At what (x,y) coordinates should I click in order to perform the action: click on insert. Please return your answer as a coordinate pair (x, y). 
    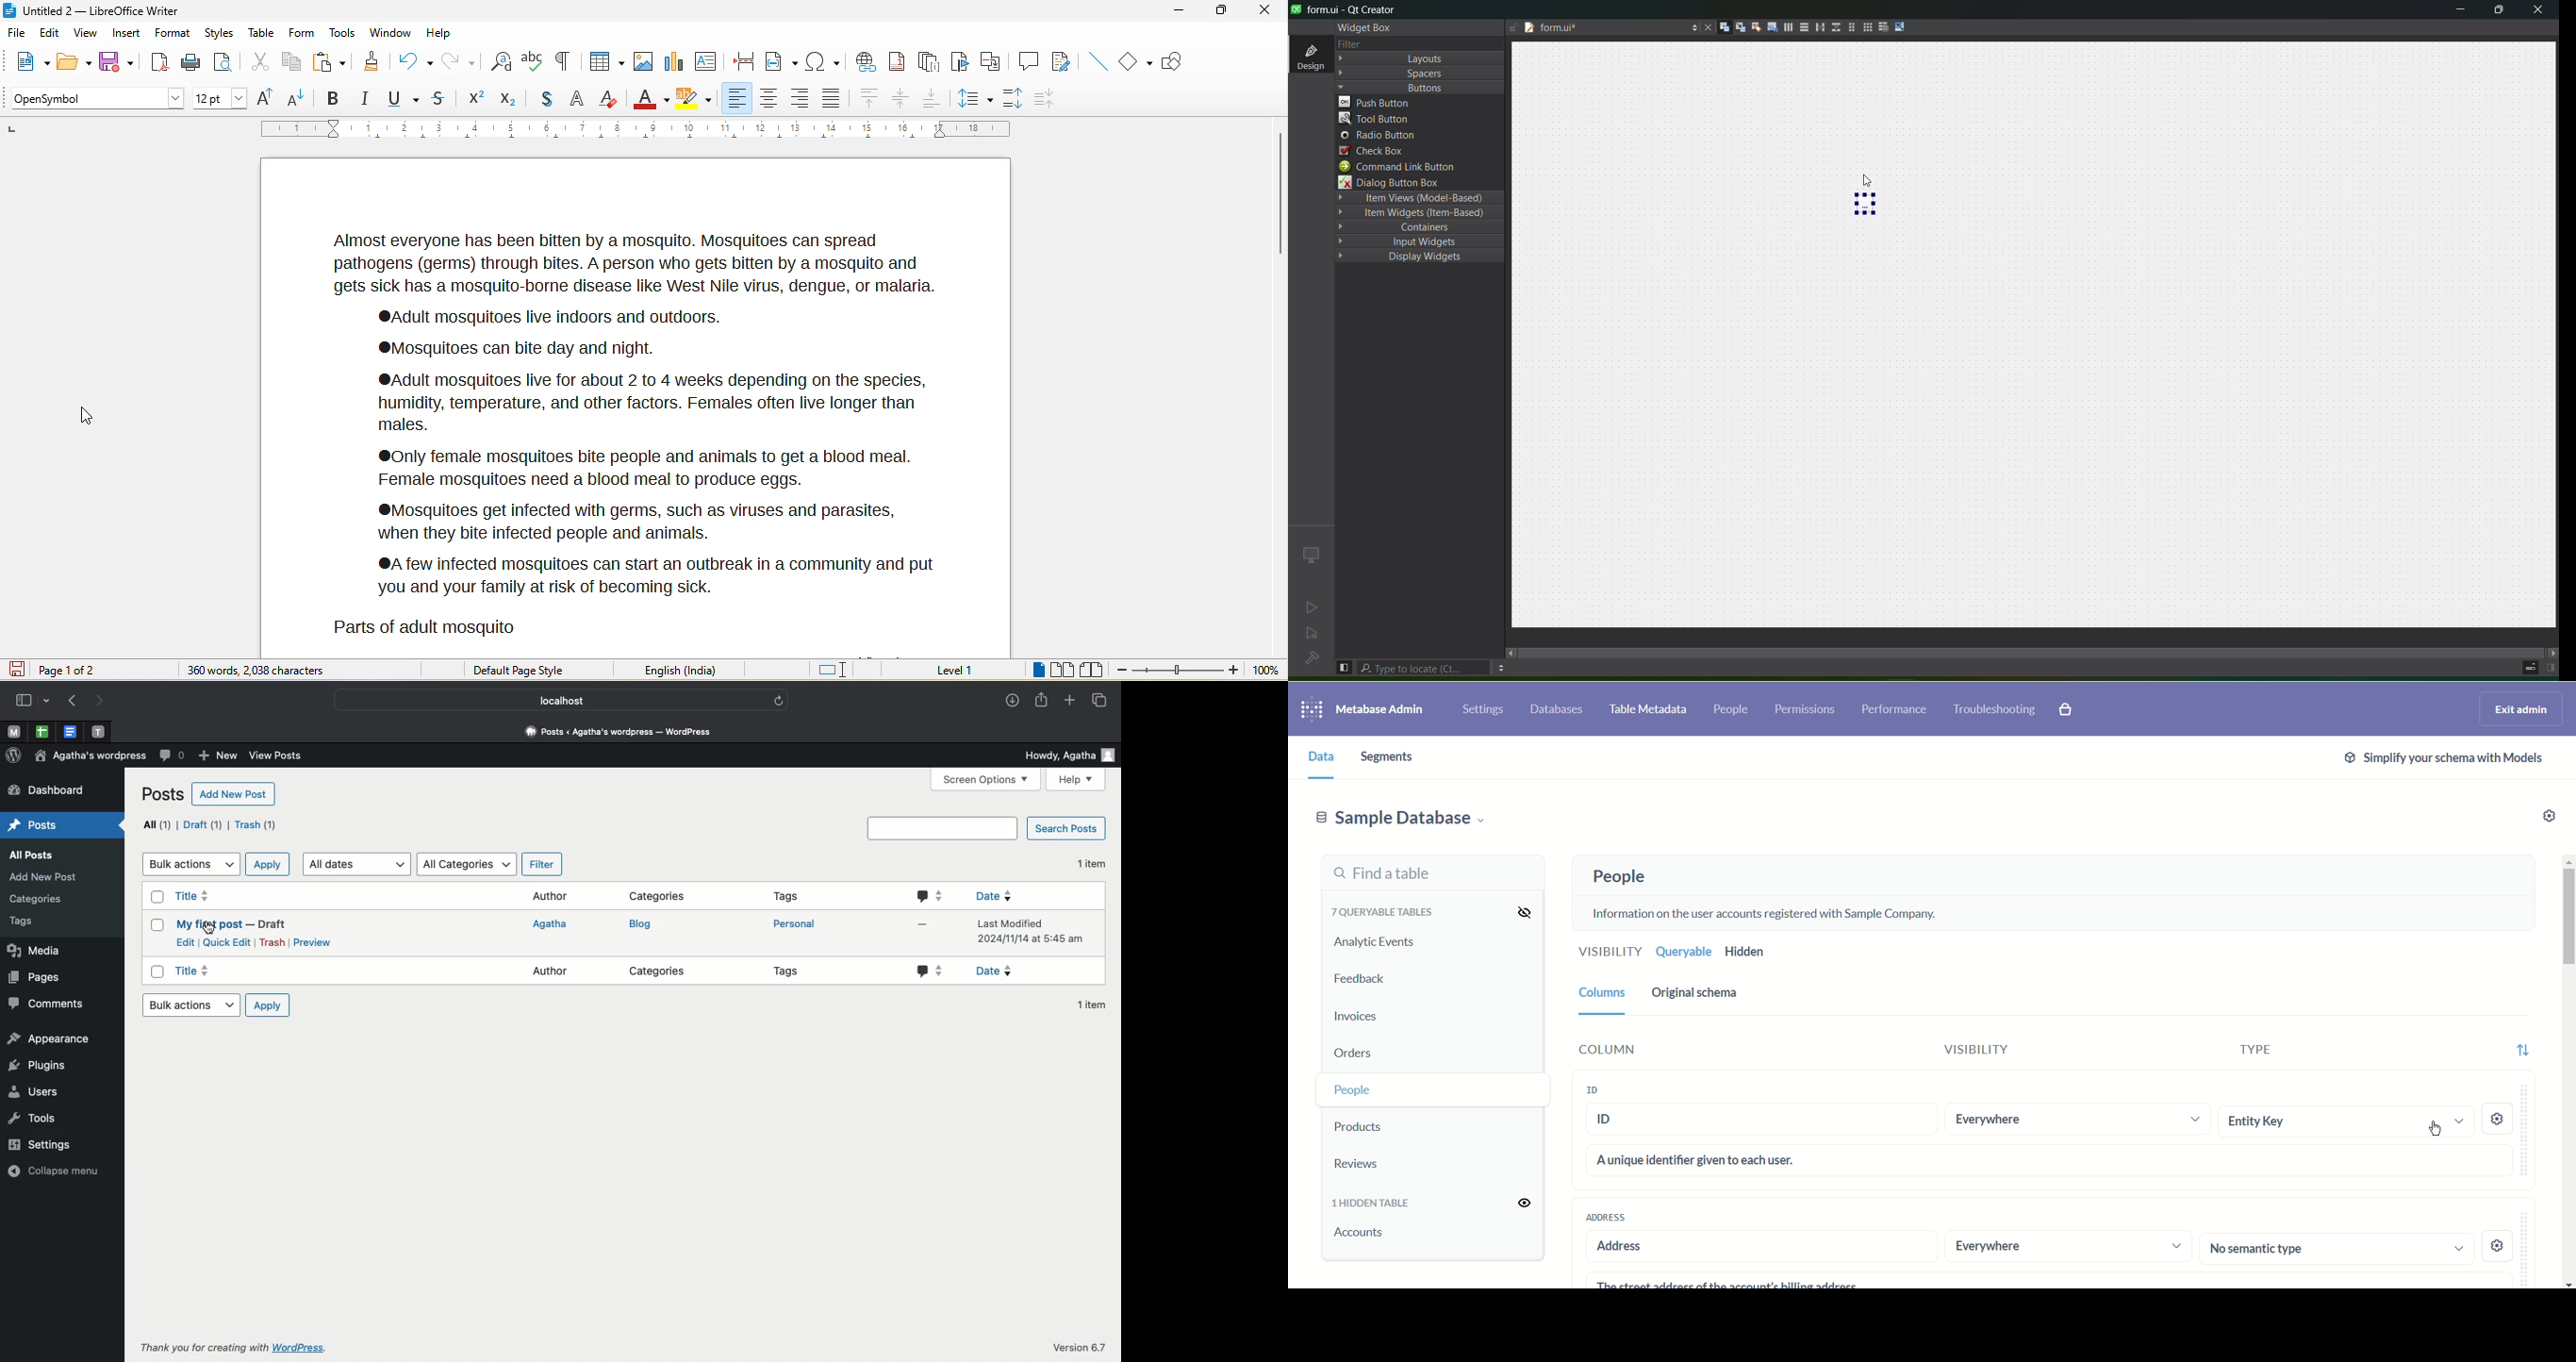
    Looking at the image, I should click on (126, 32).